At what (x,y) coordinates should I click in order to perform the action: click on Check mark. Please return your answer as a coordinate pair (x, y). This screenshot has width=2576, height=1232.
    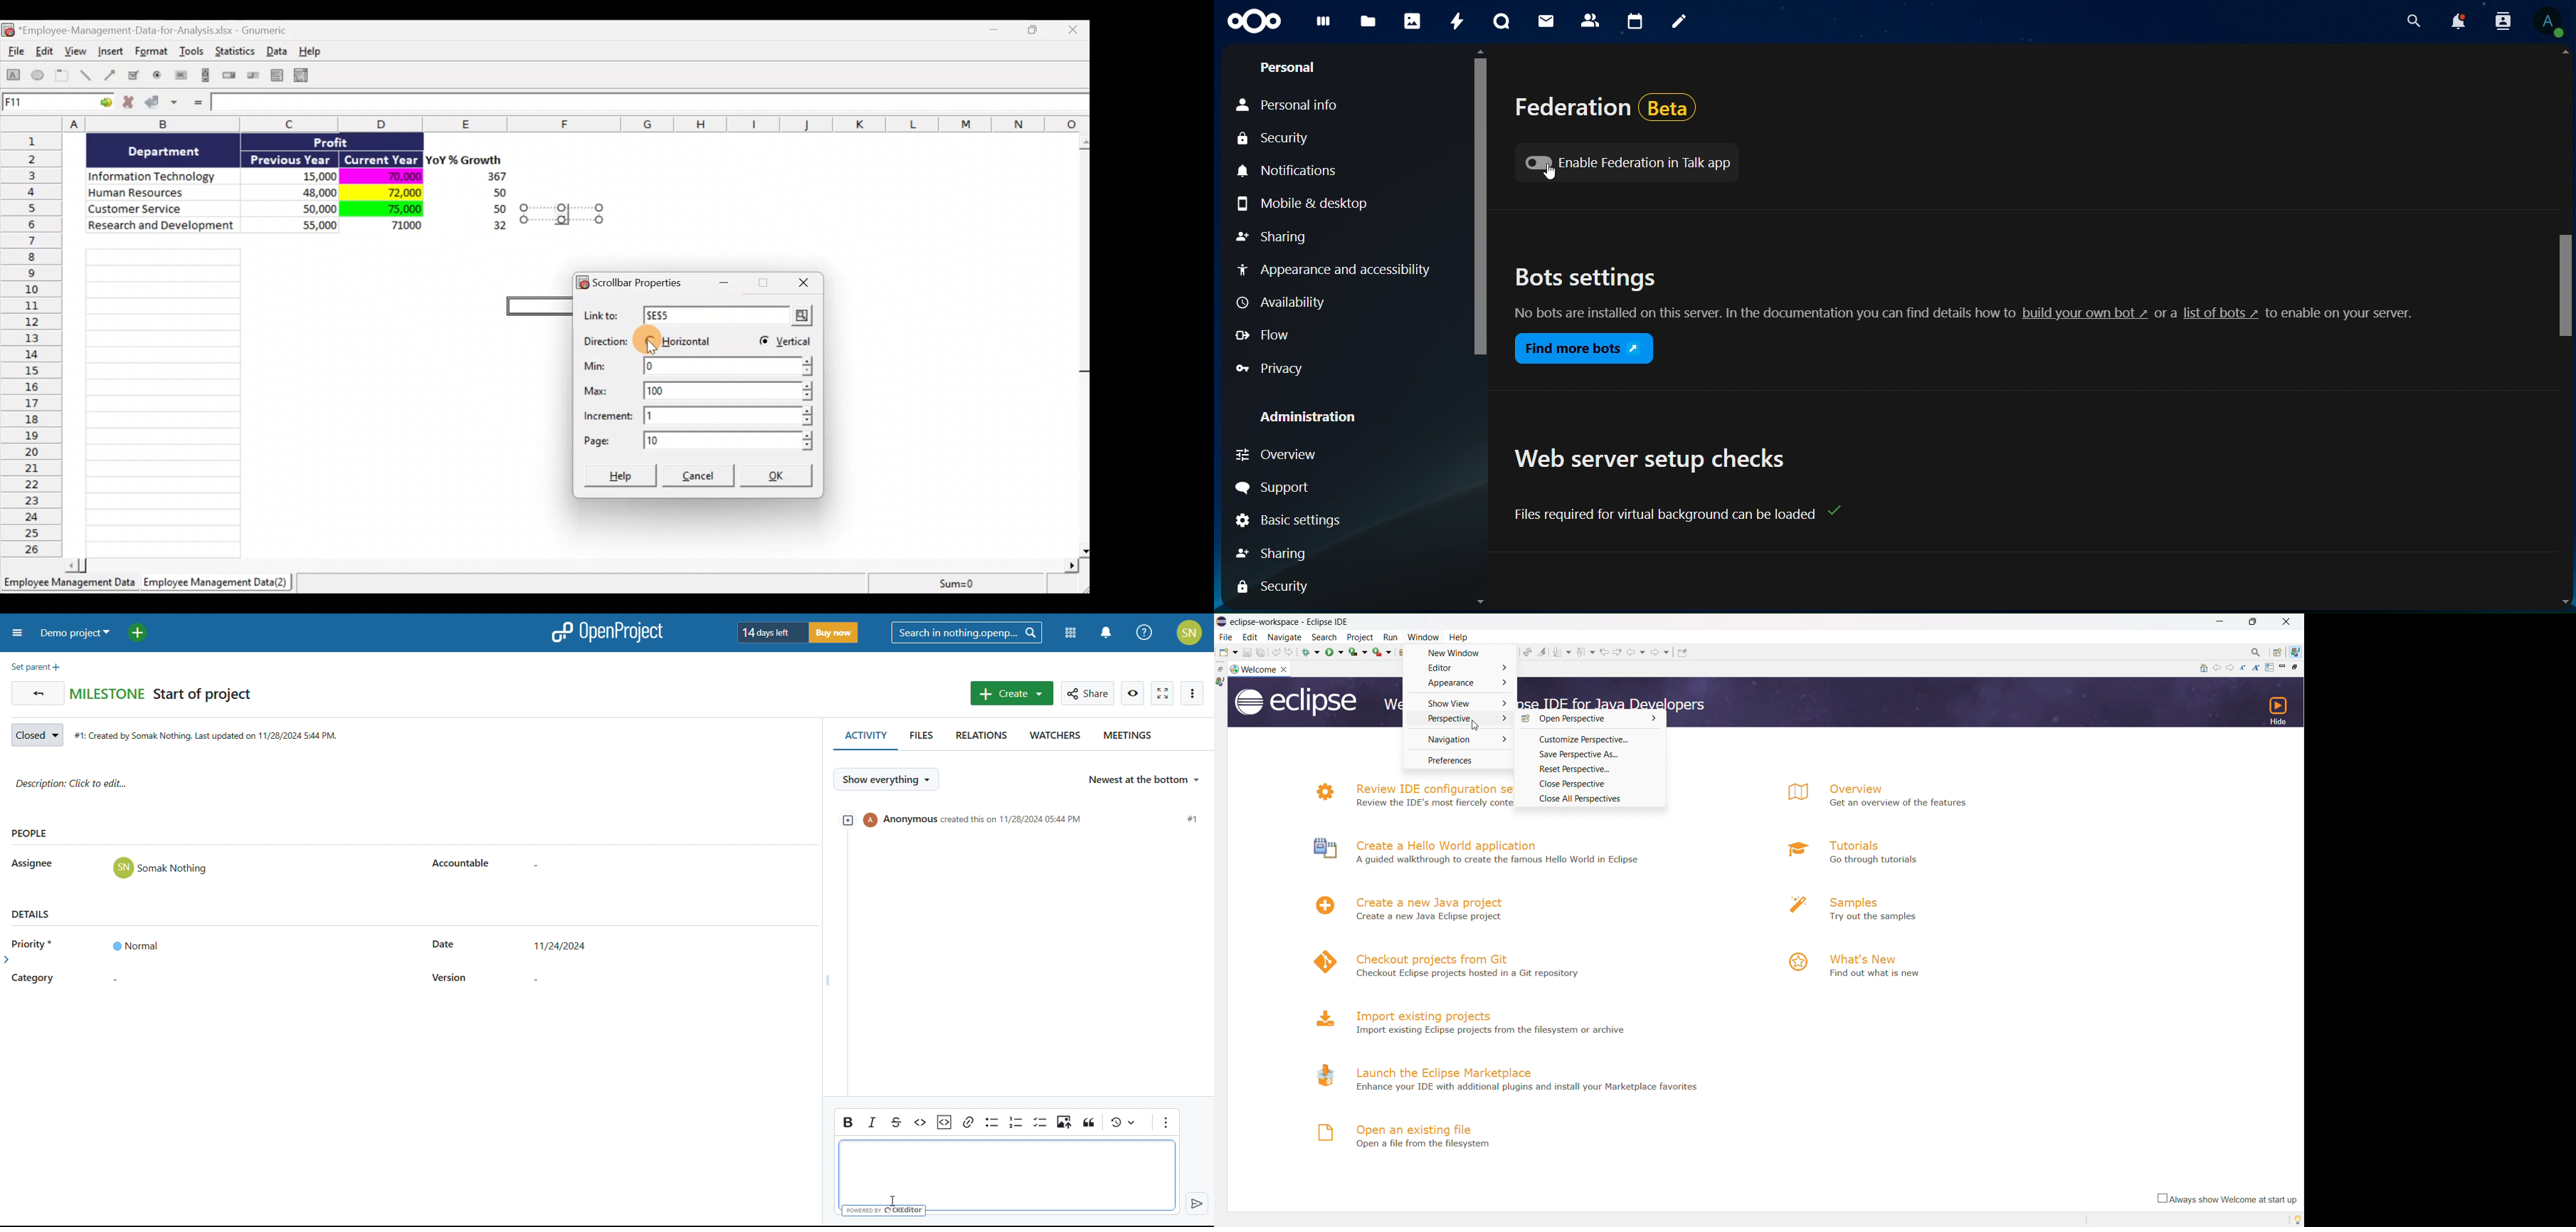
    Looking at the image, I should click on (1838, 510).